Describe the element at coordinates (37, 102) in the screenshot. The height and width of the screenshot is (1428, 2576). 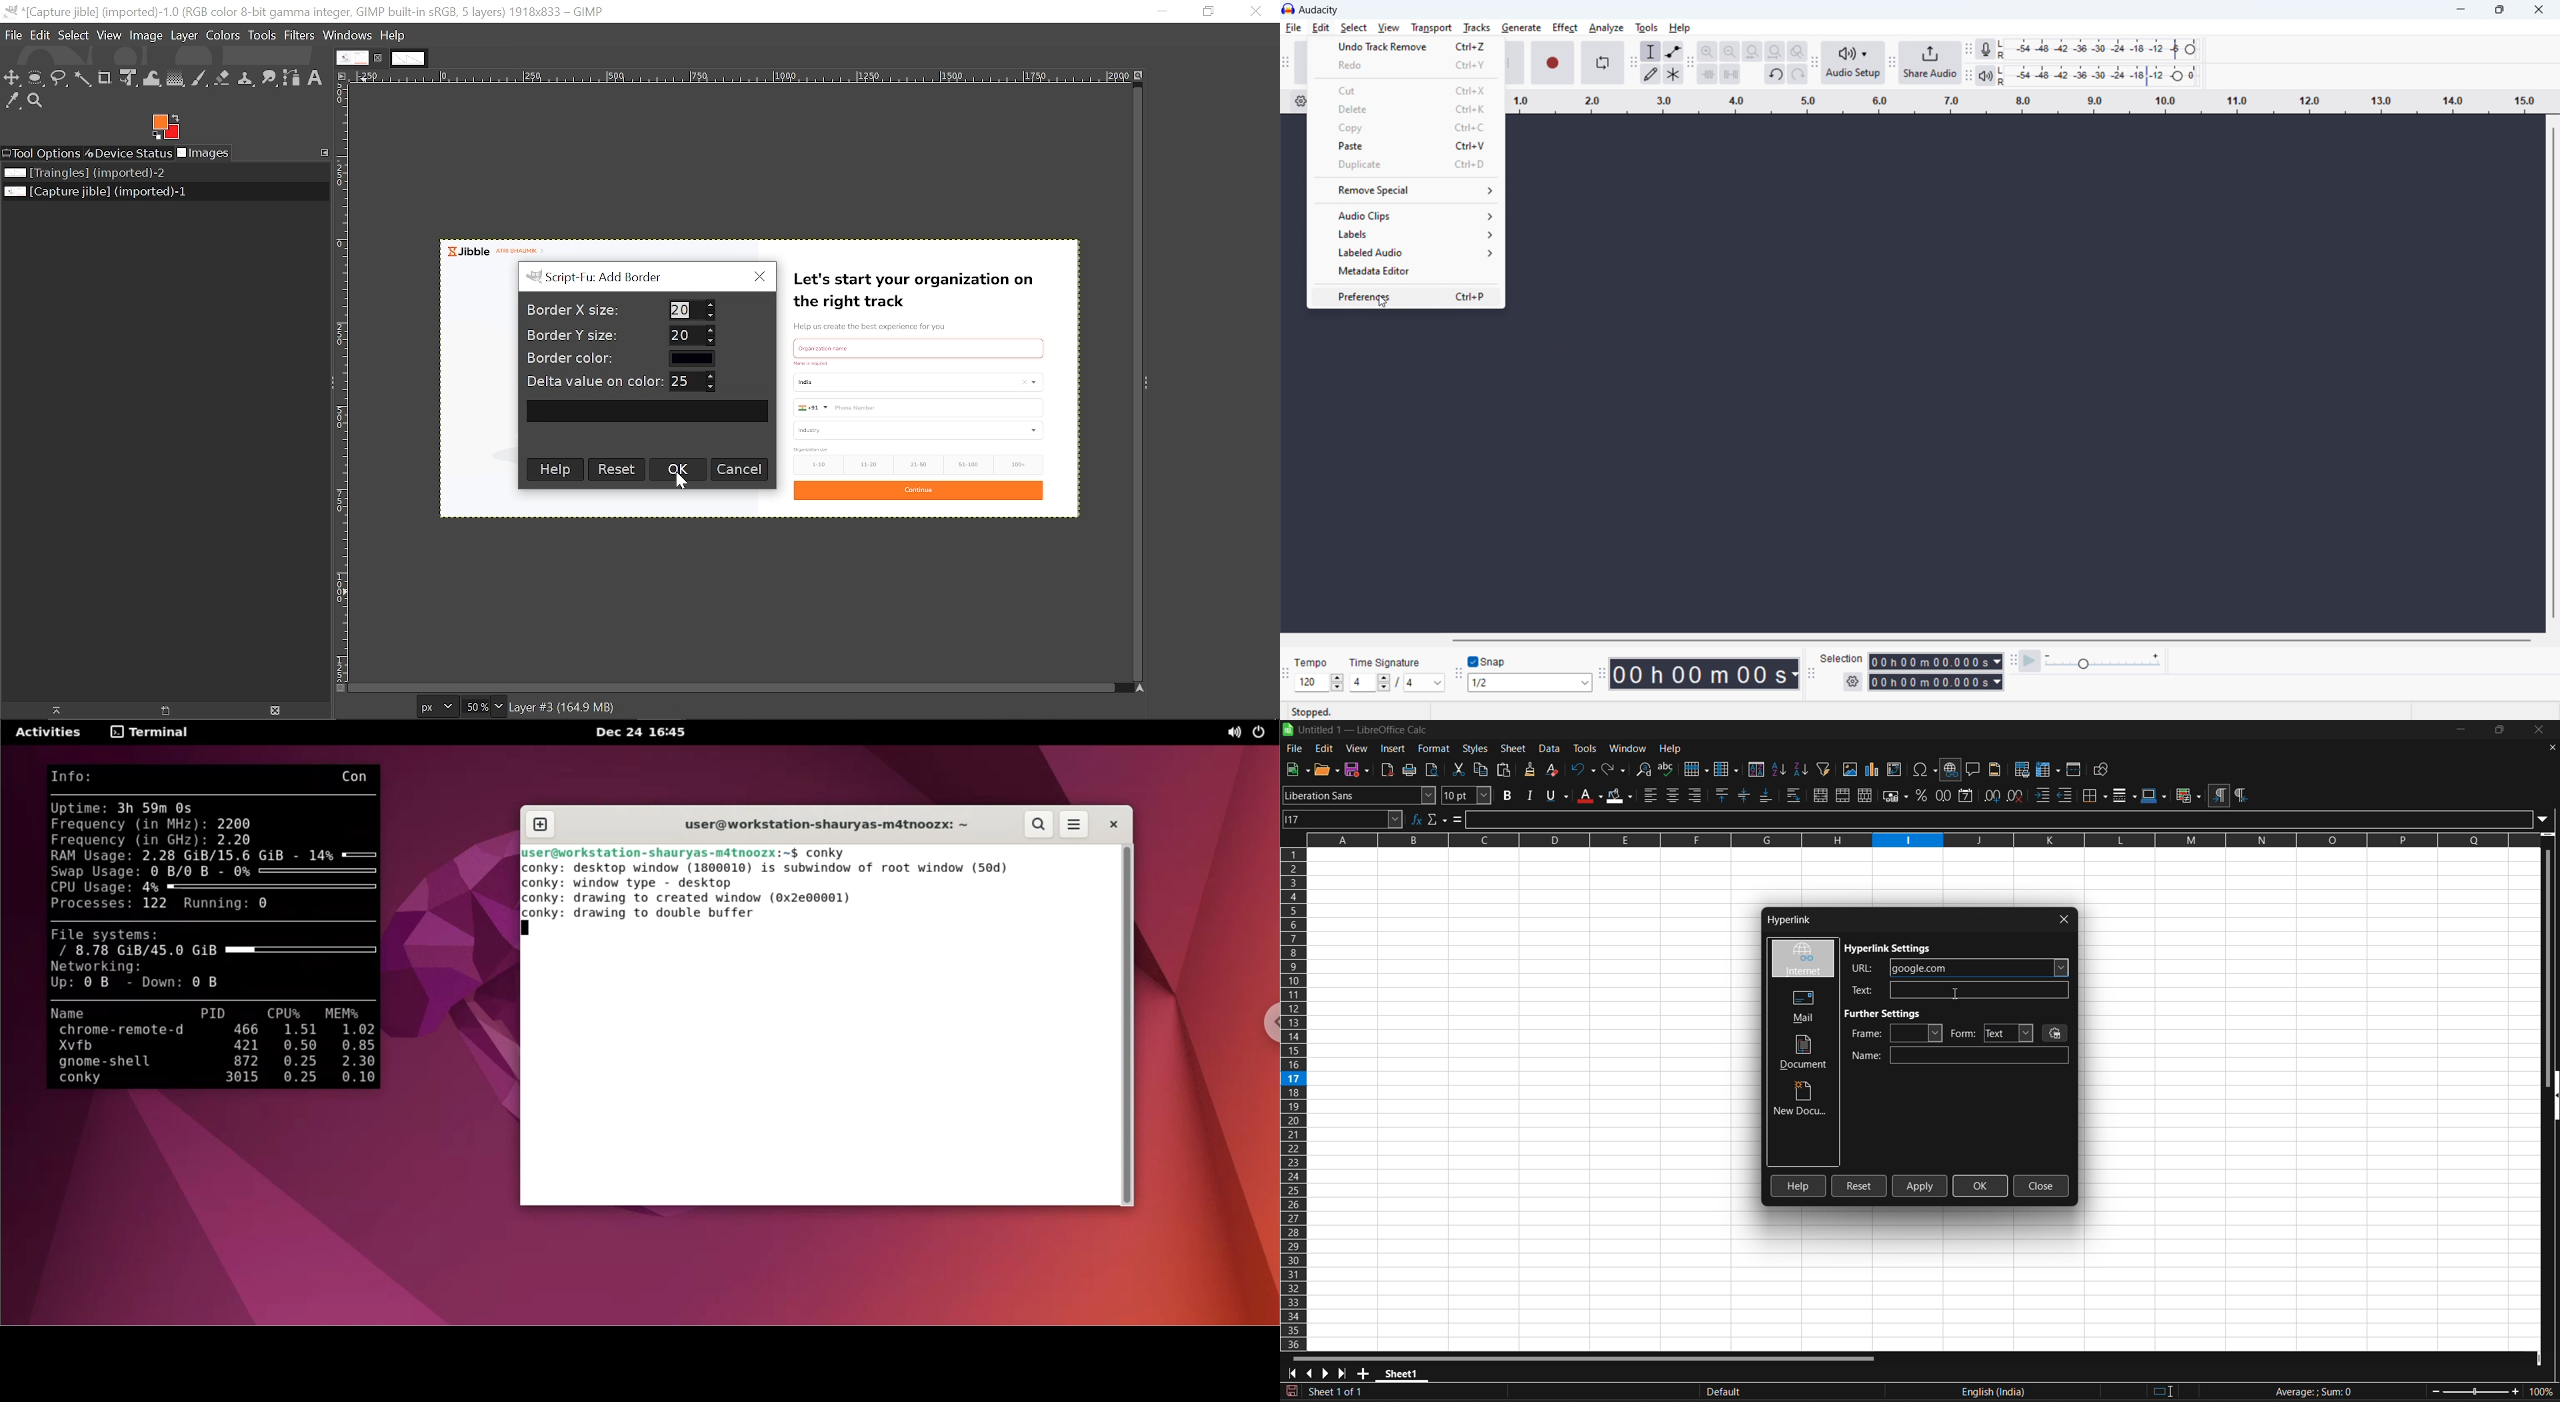
I see `Zoom tool` at that location.